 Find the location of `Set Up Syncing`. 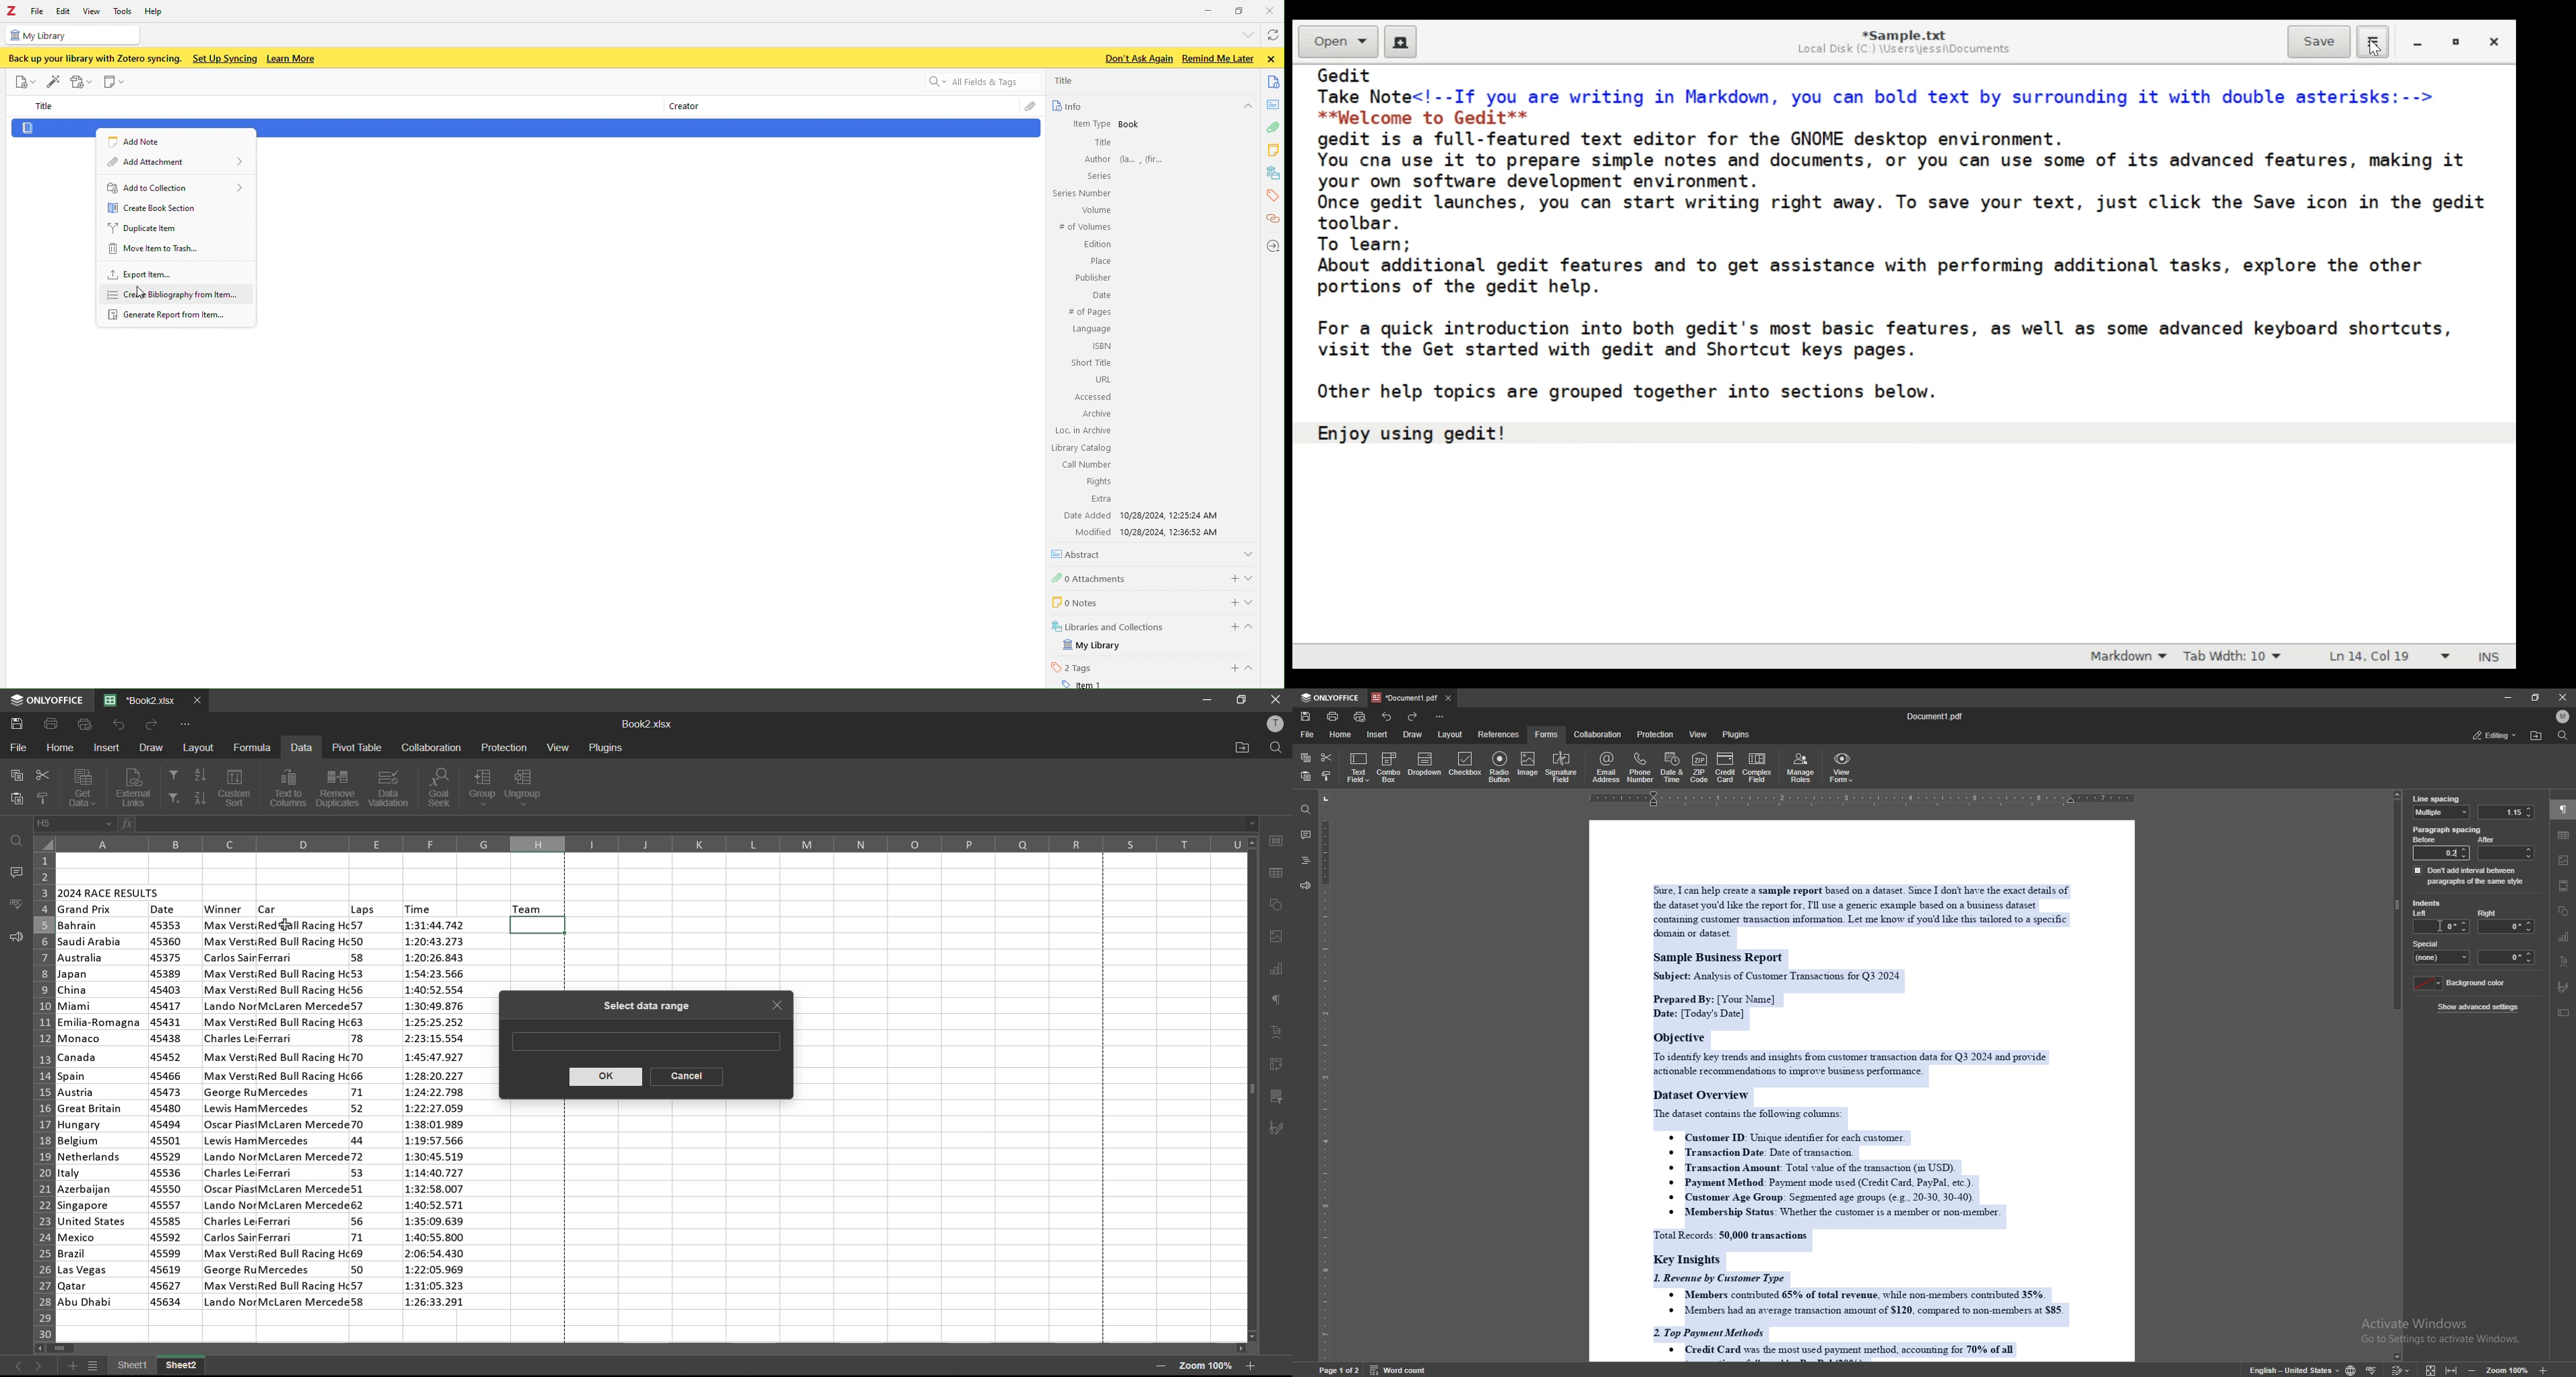

Set Up Syncing is located at coordinates (224, 58).